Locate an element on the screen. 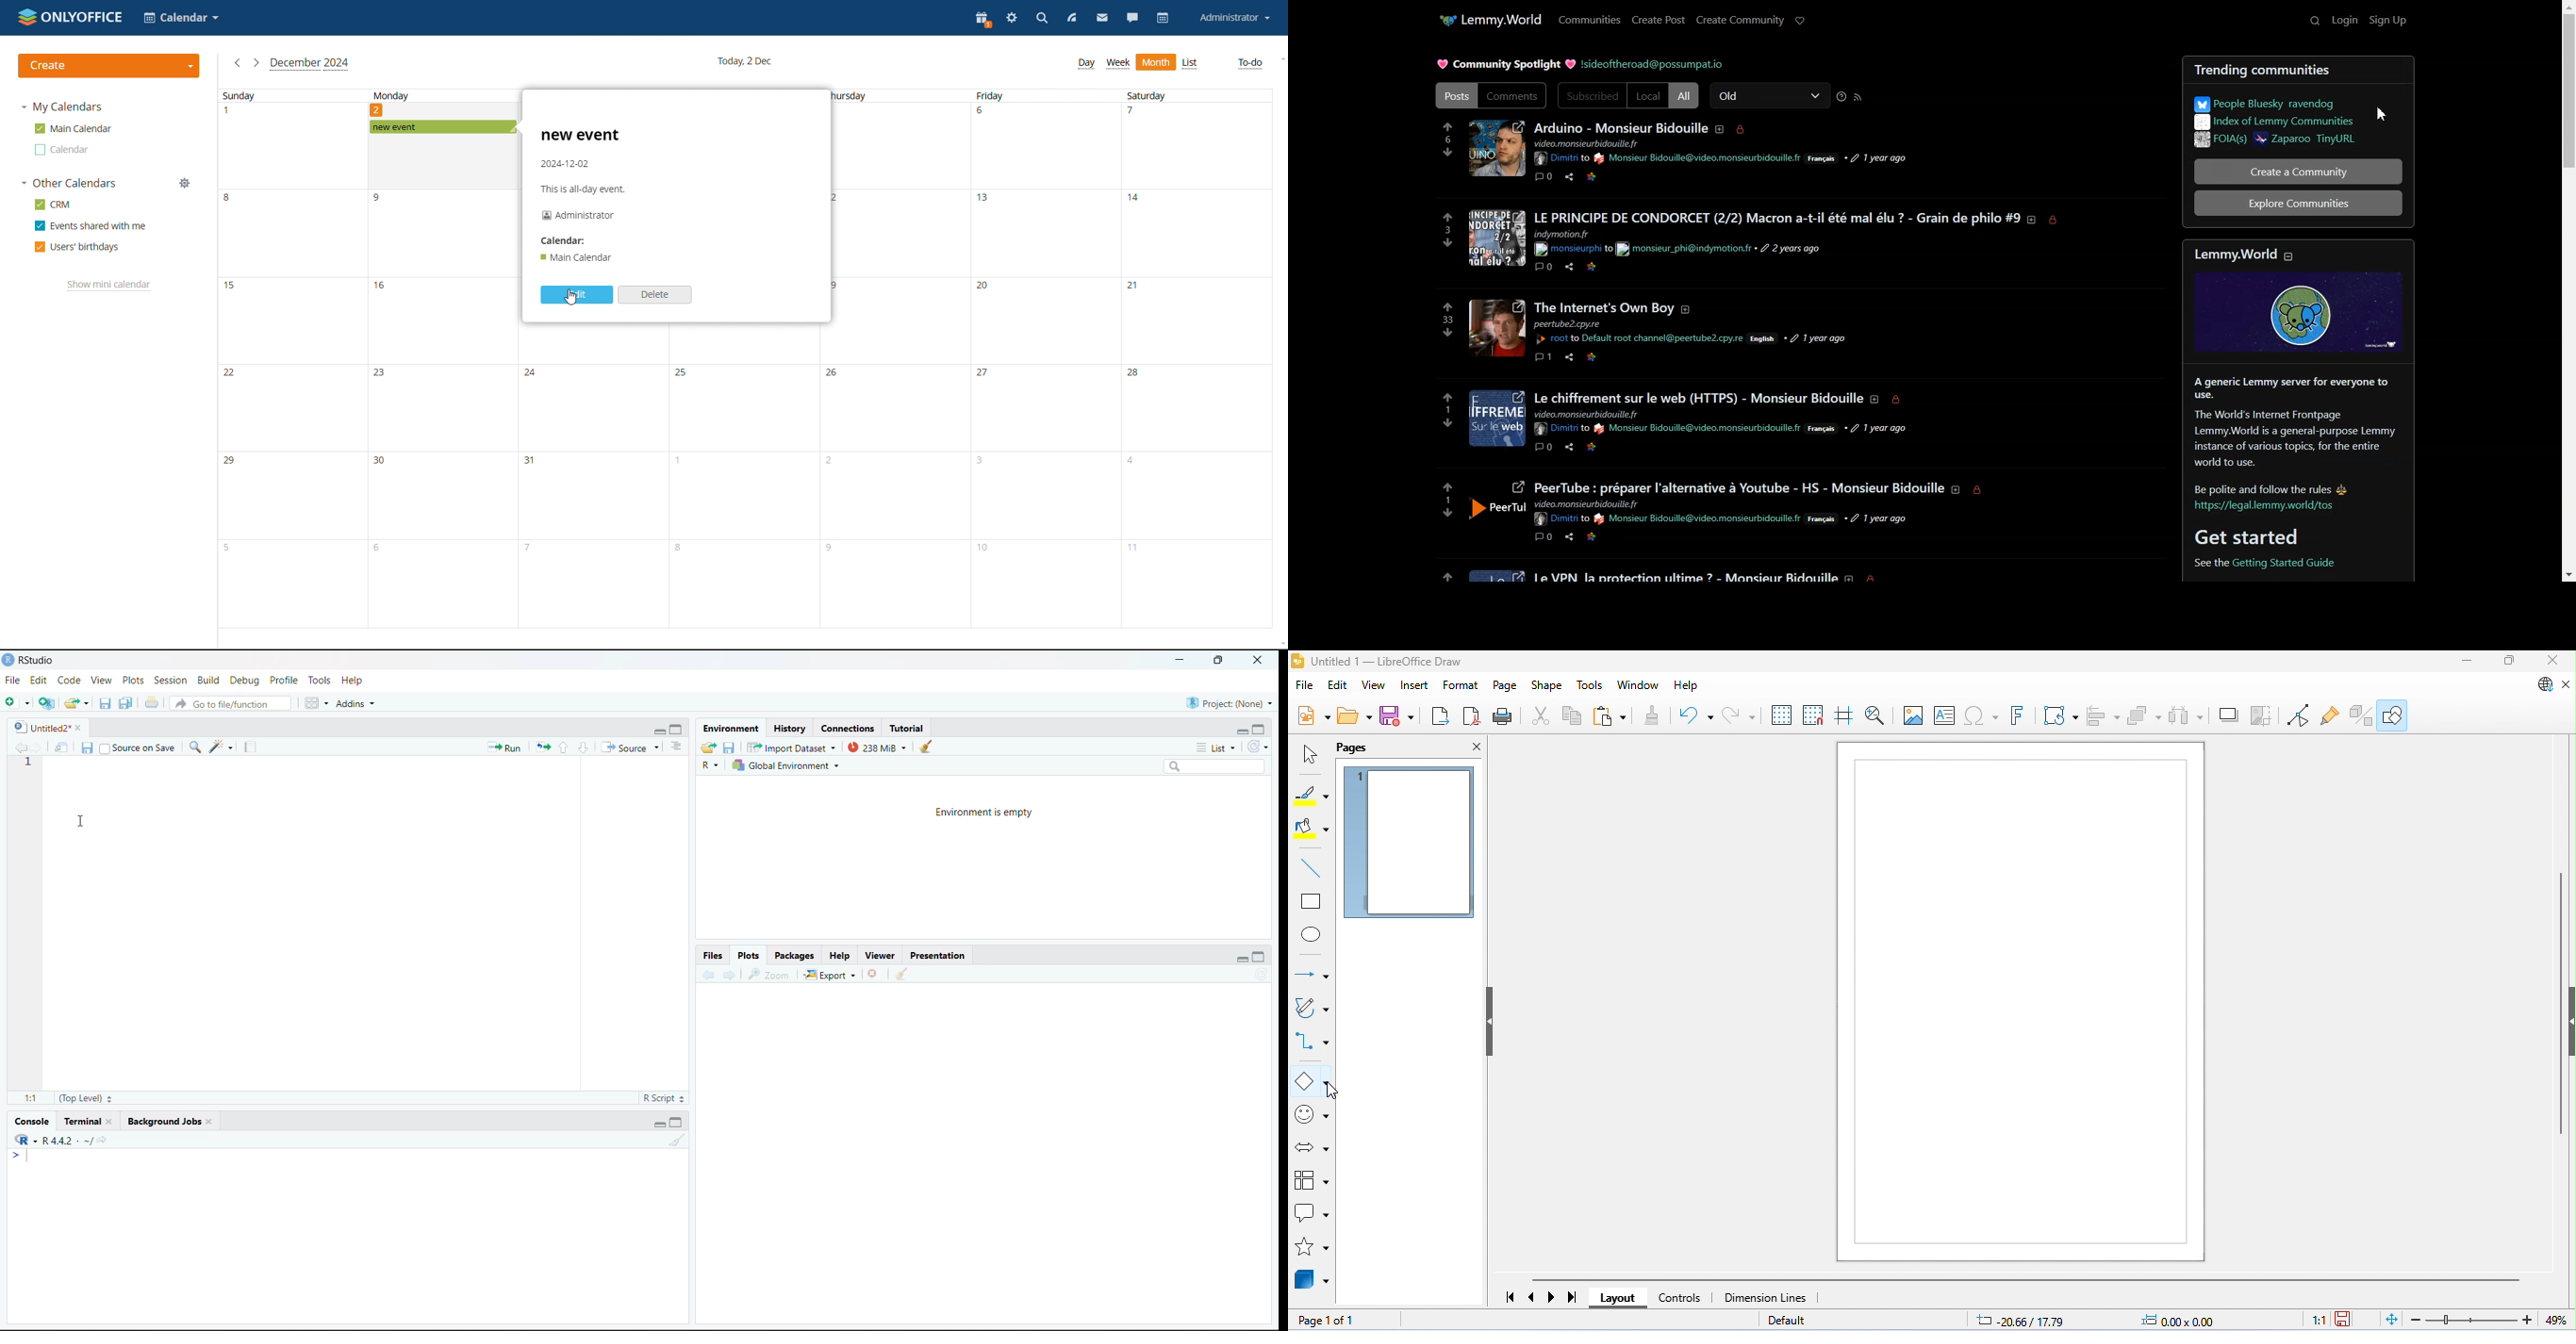 This screenshot has width=2576, height=1344. Viewer is located at coordinates (882, 955).